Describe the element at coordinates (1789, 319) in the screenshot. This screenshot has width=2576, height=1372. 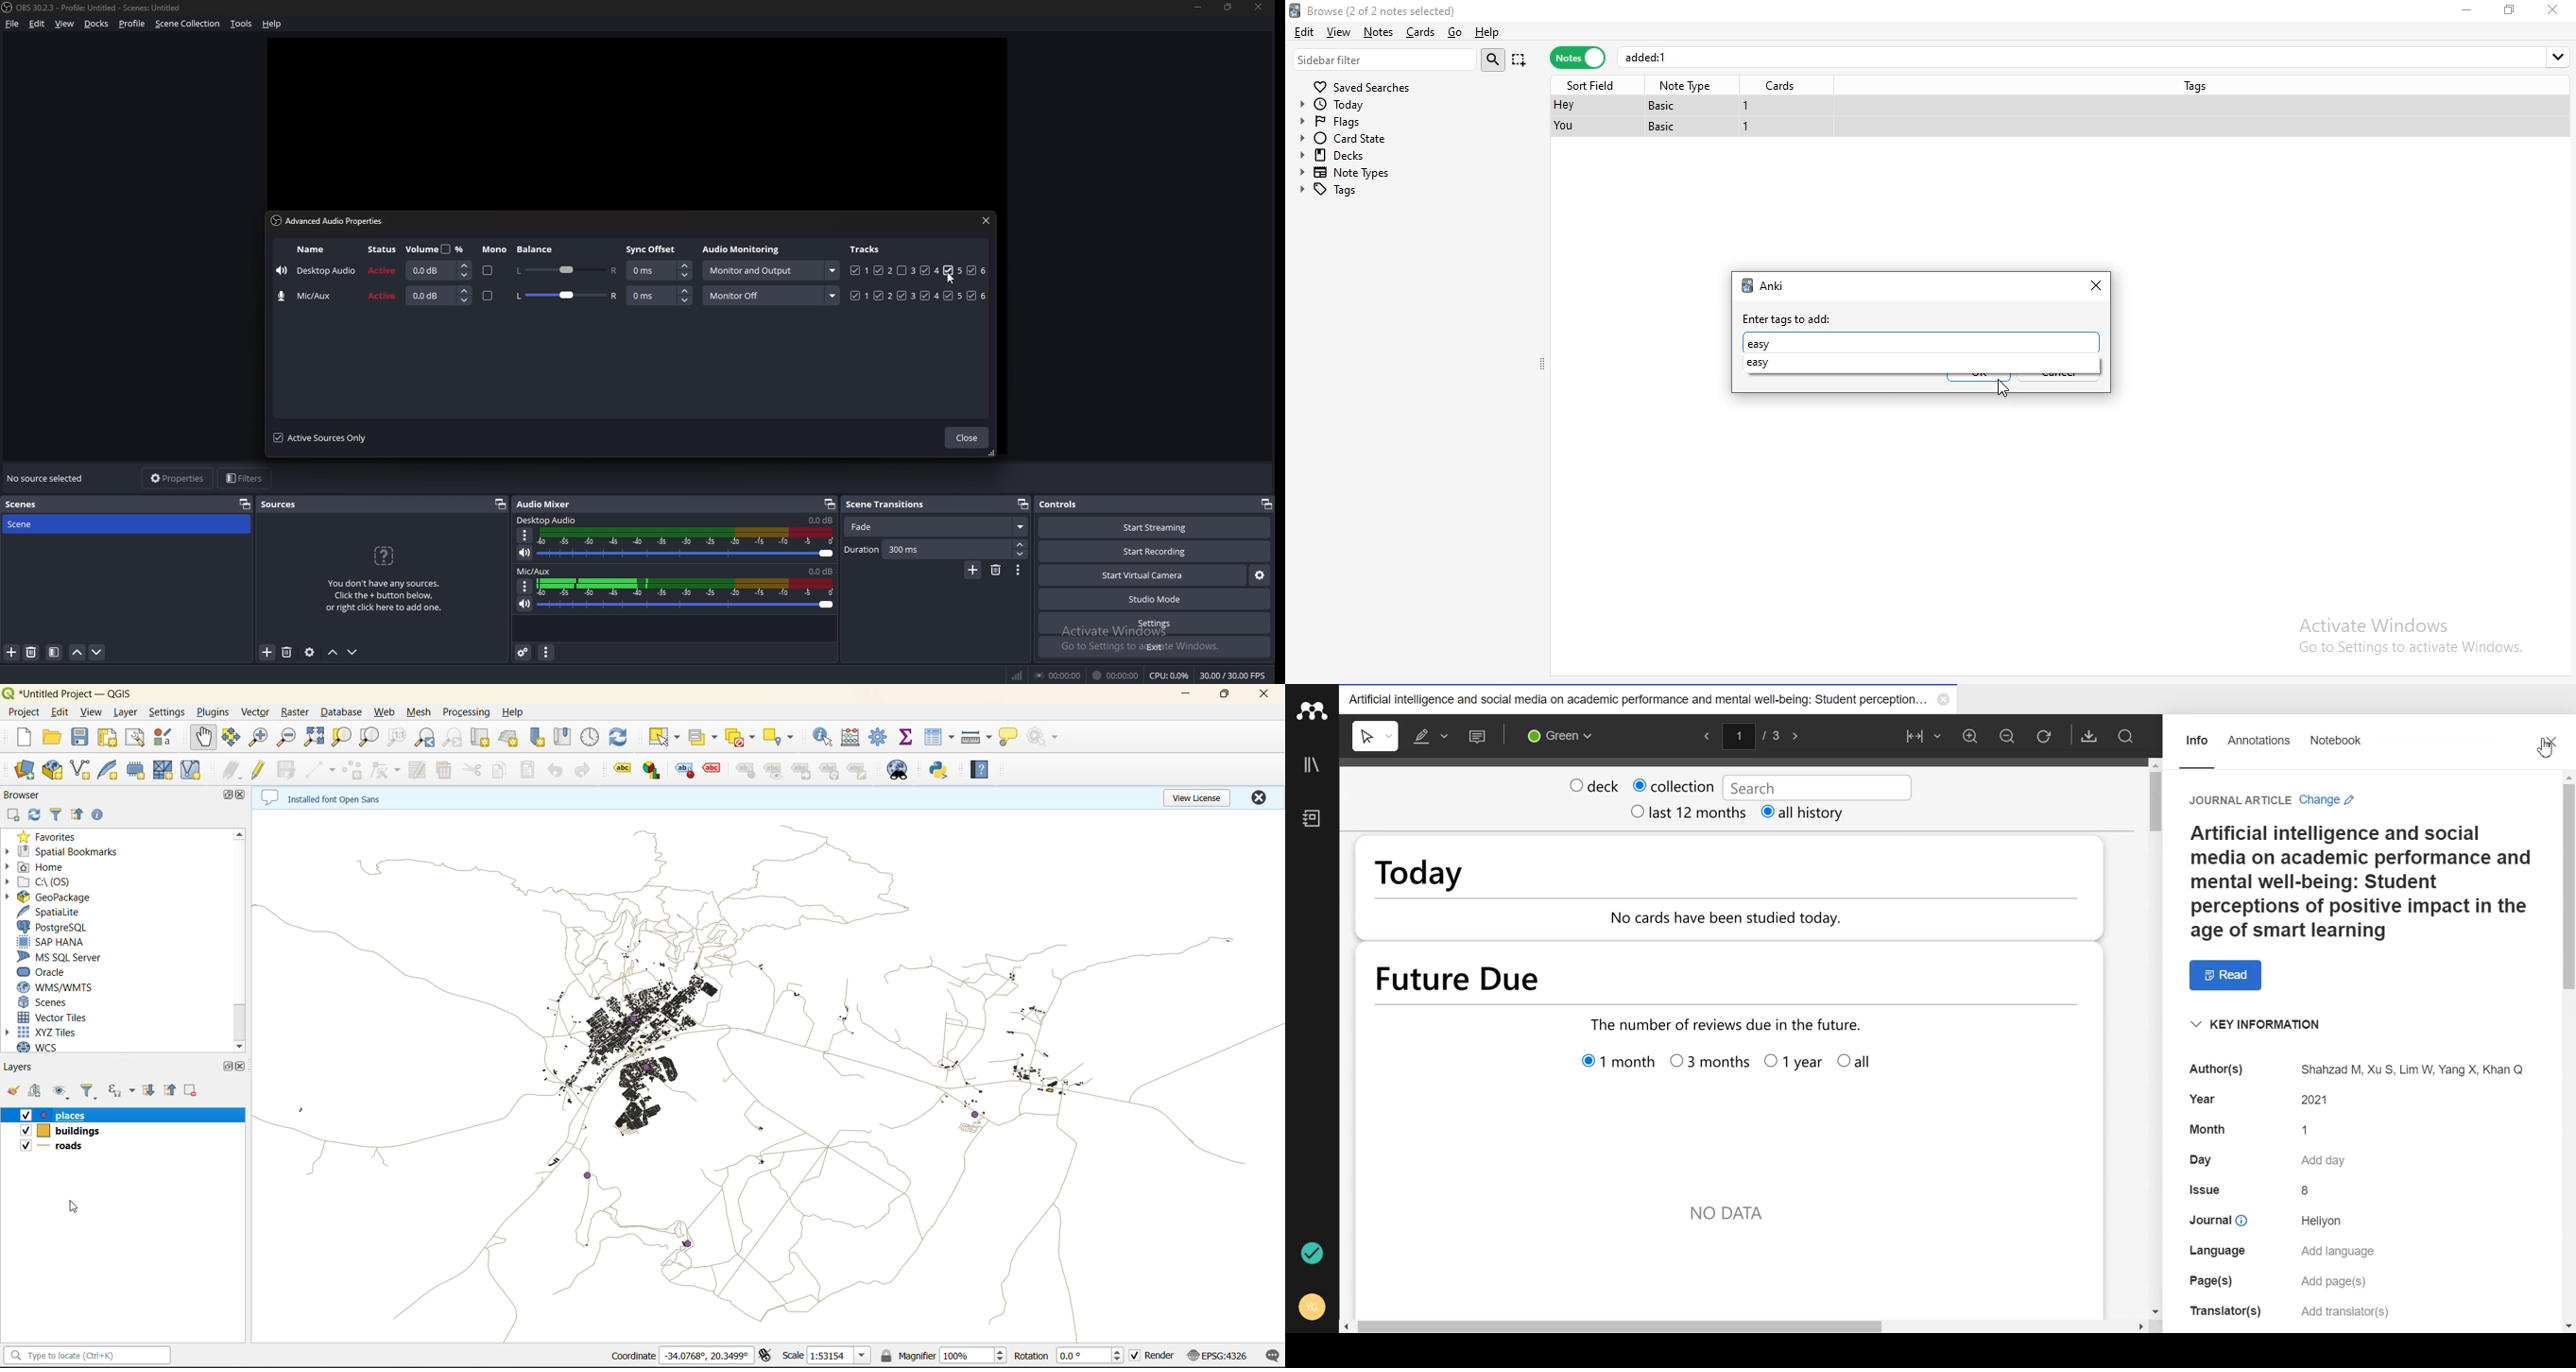
I see `enter tags to add:` at that location.